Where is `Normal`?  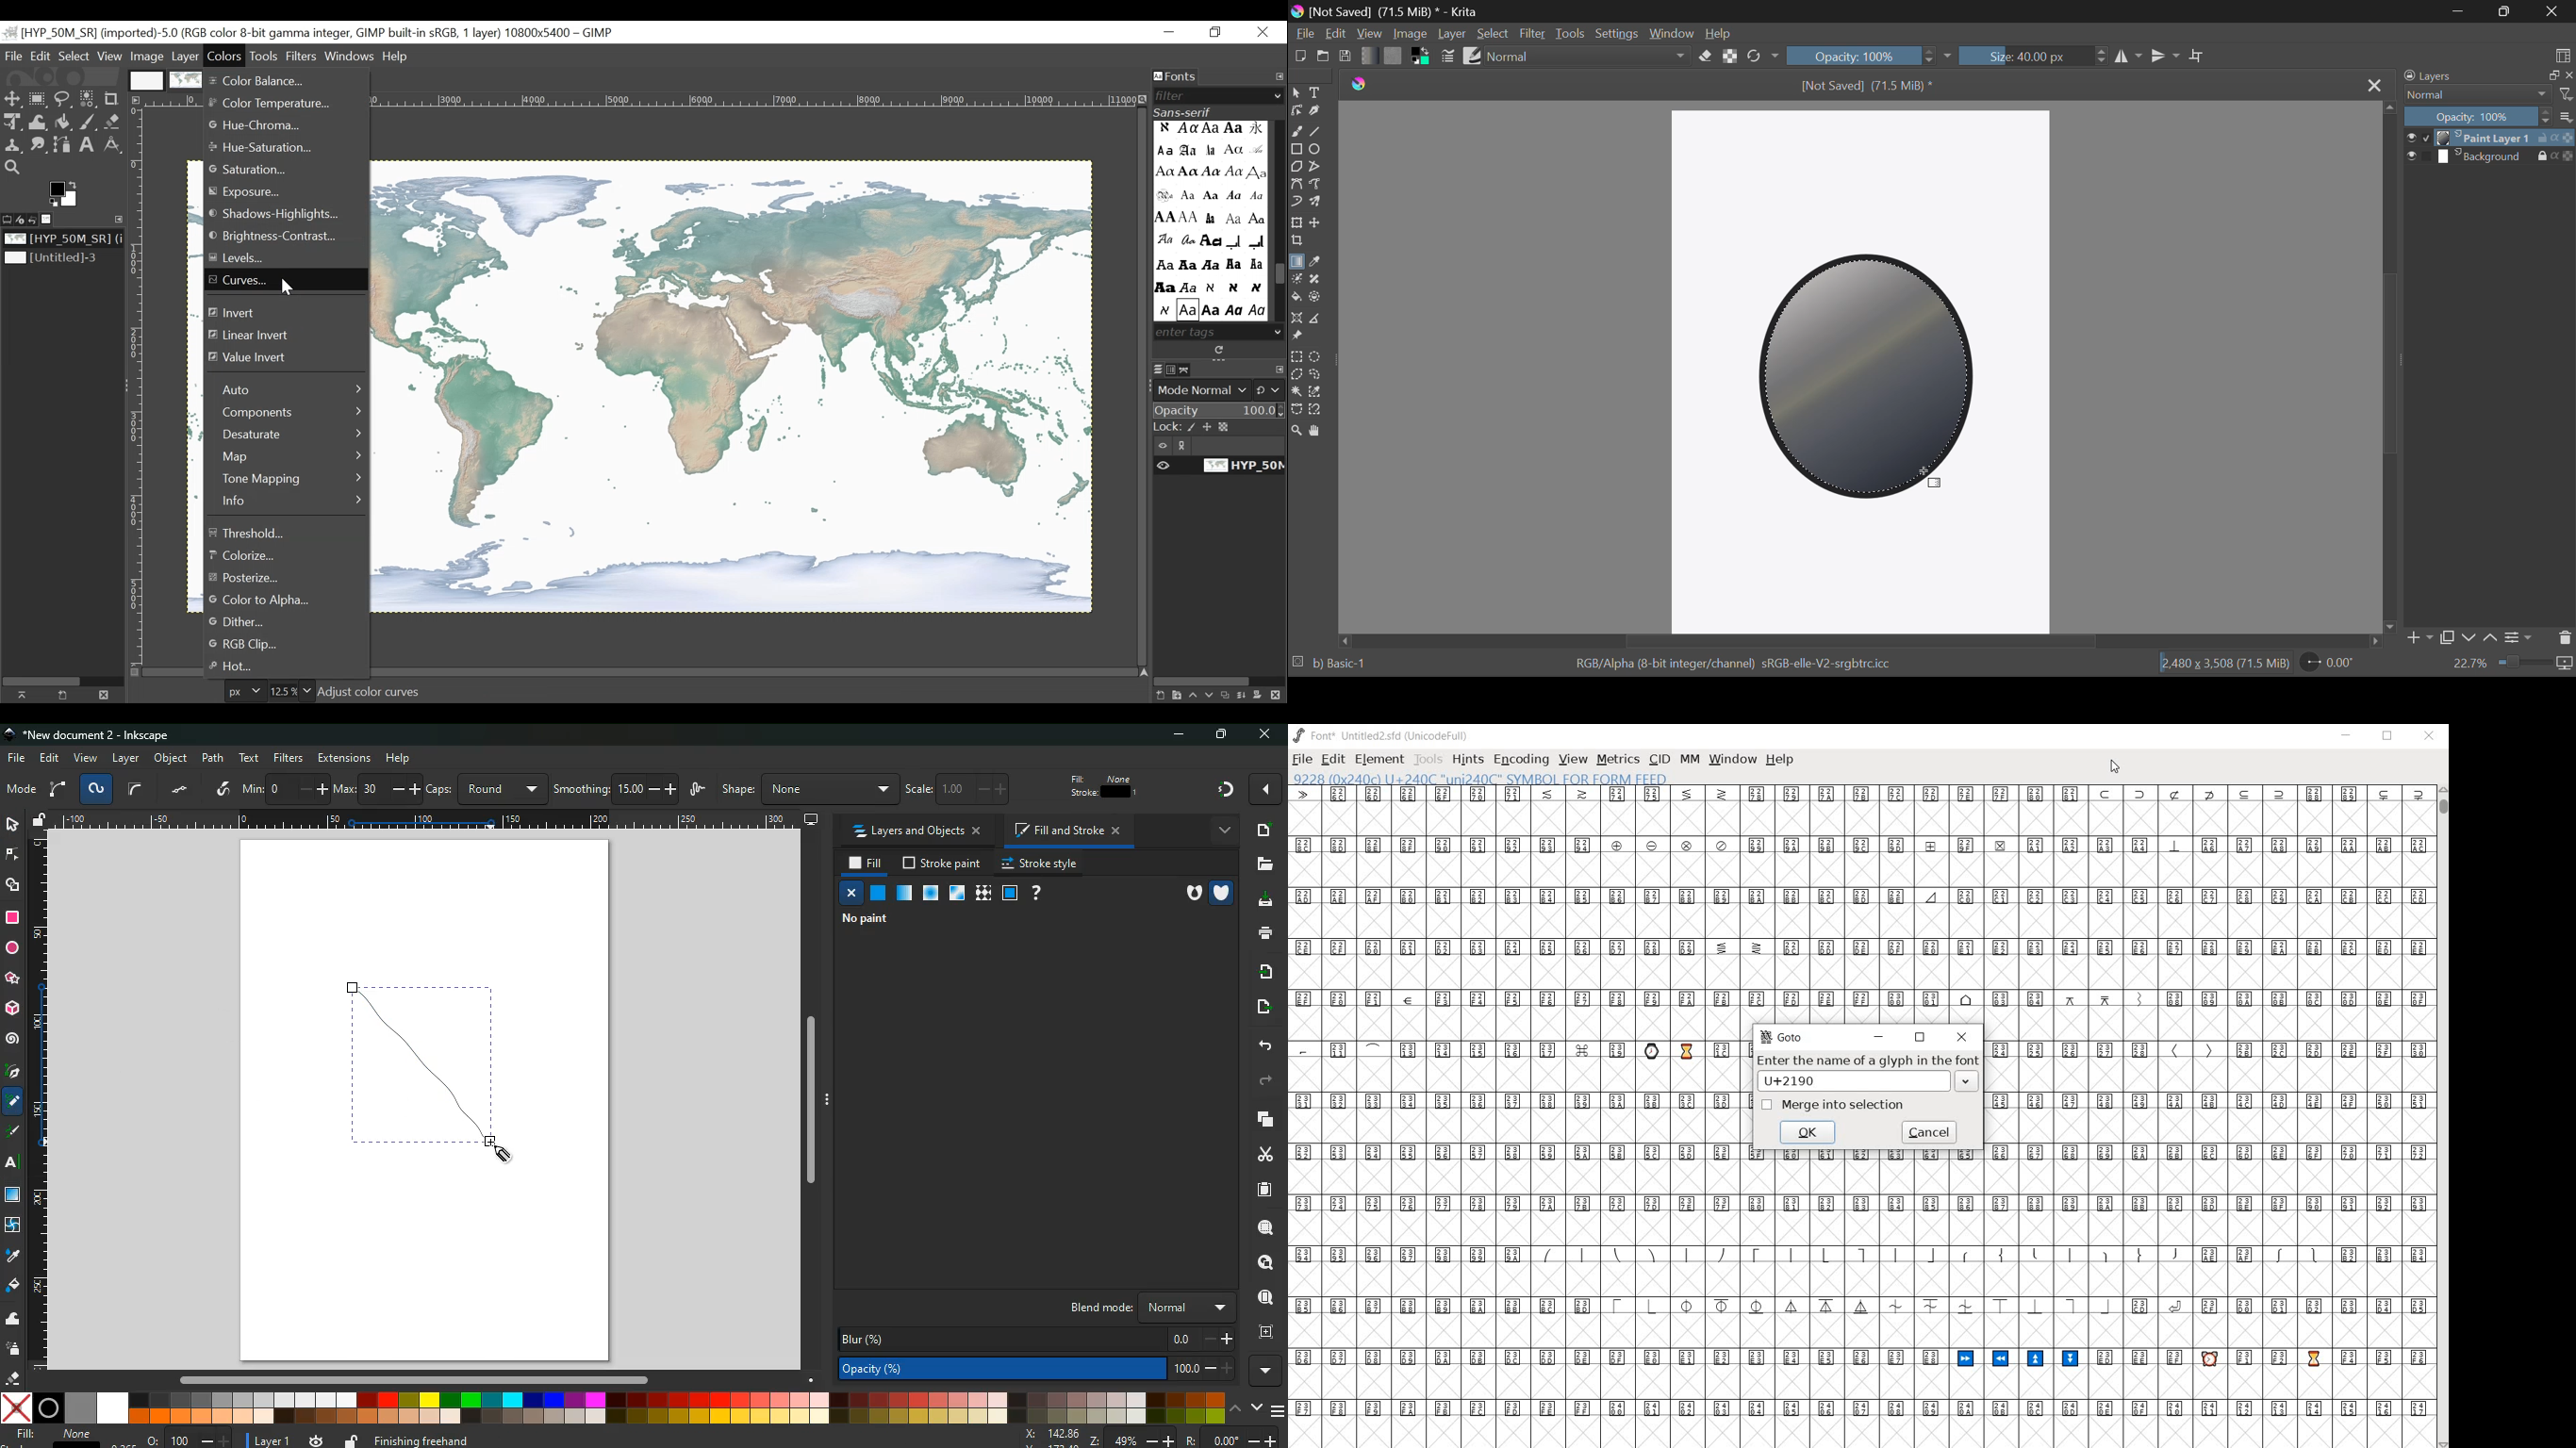
Normal is located at coordinates (2477, 95).